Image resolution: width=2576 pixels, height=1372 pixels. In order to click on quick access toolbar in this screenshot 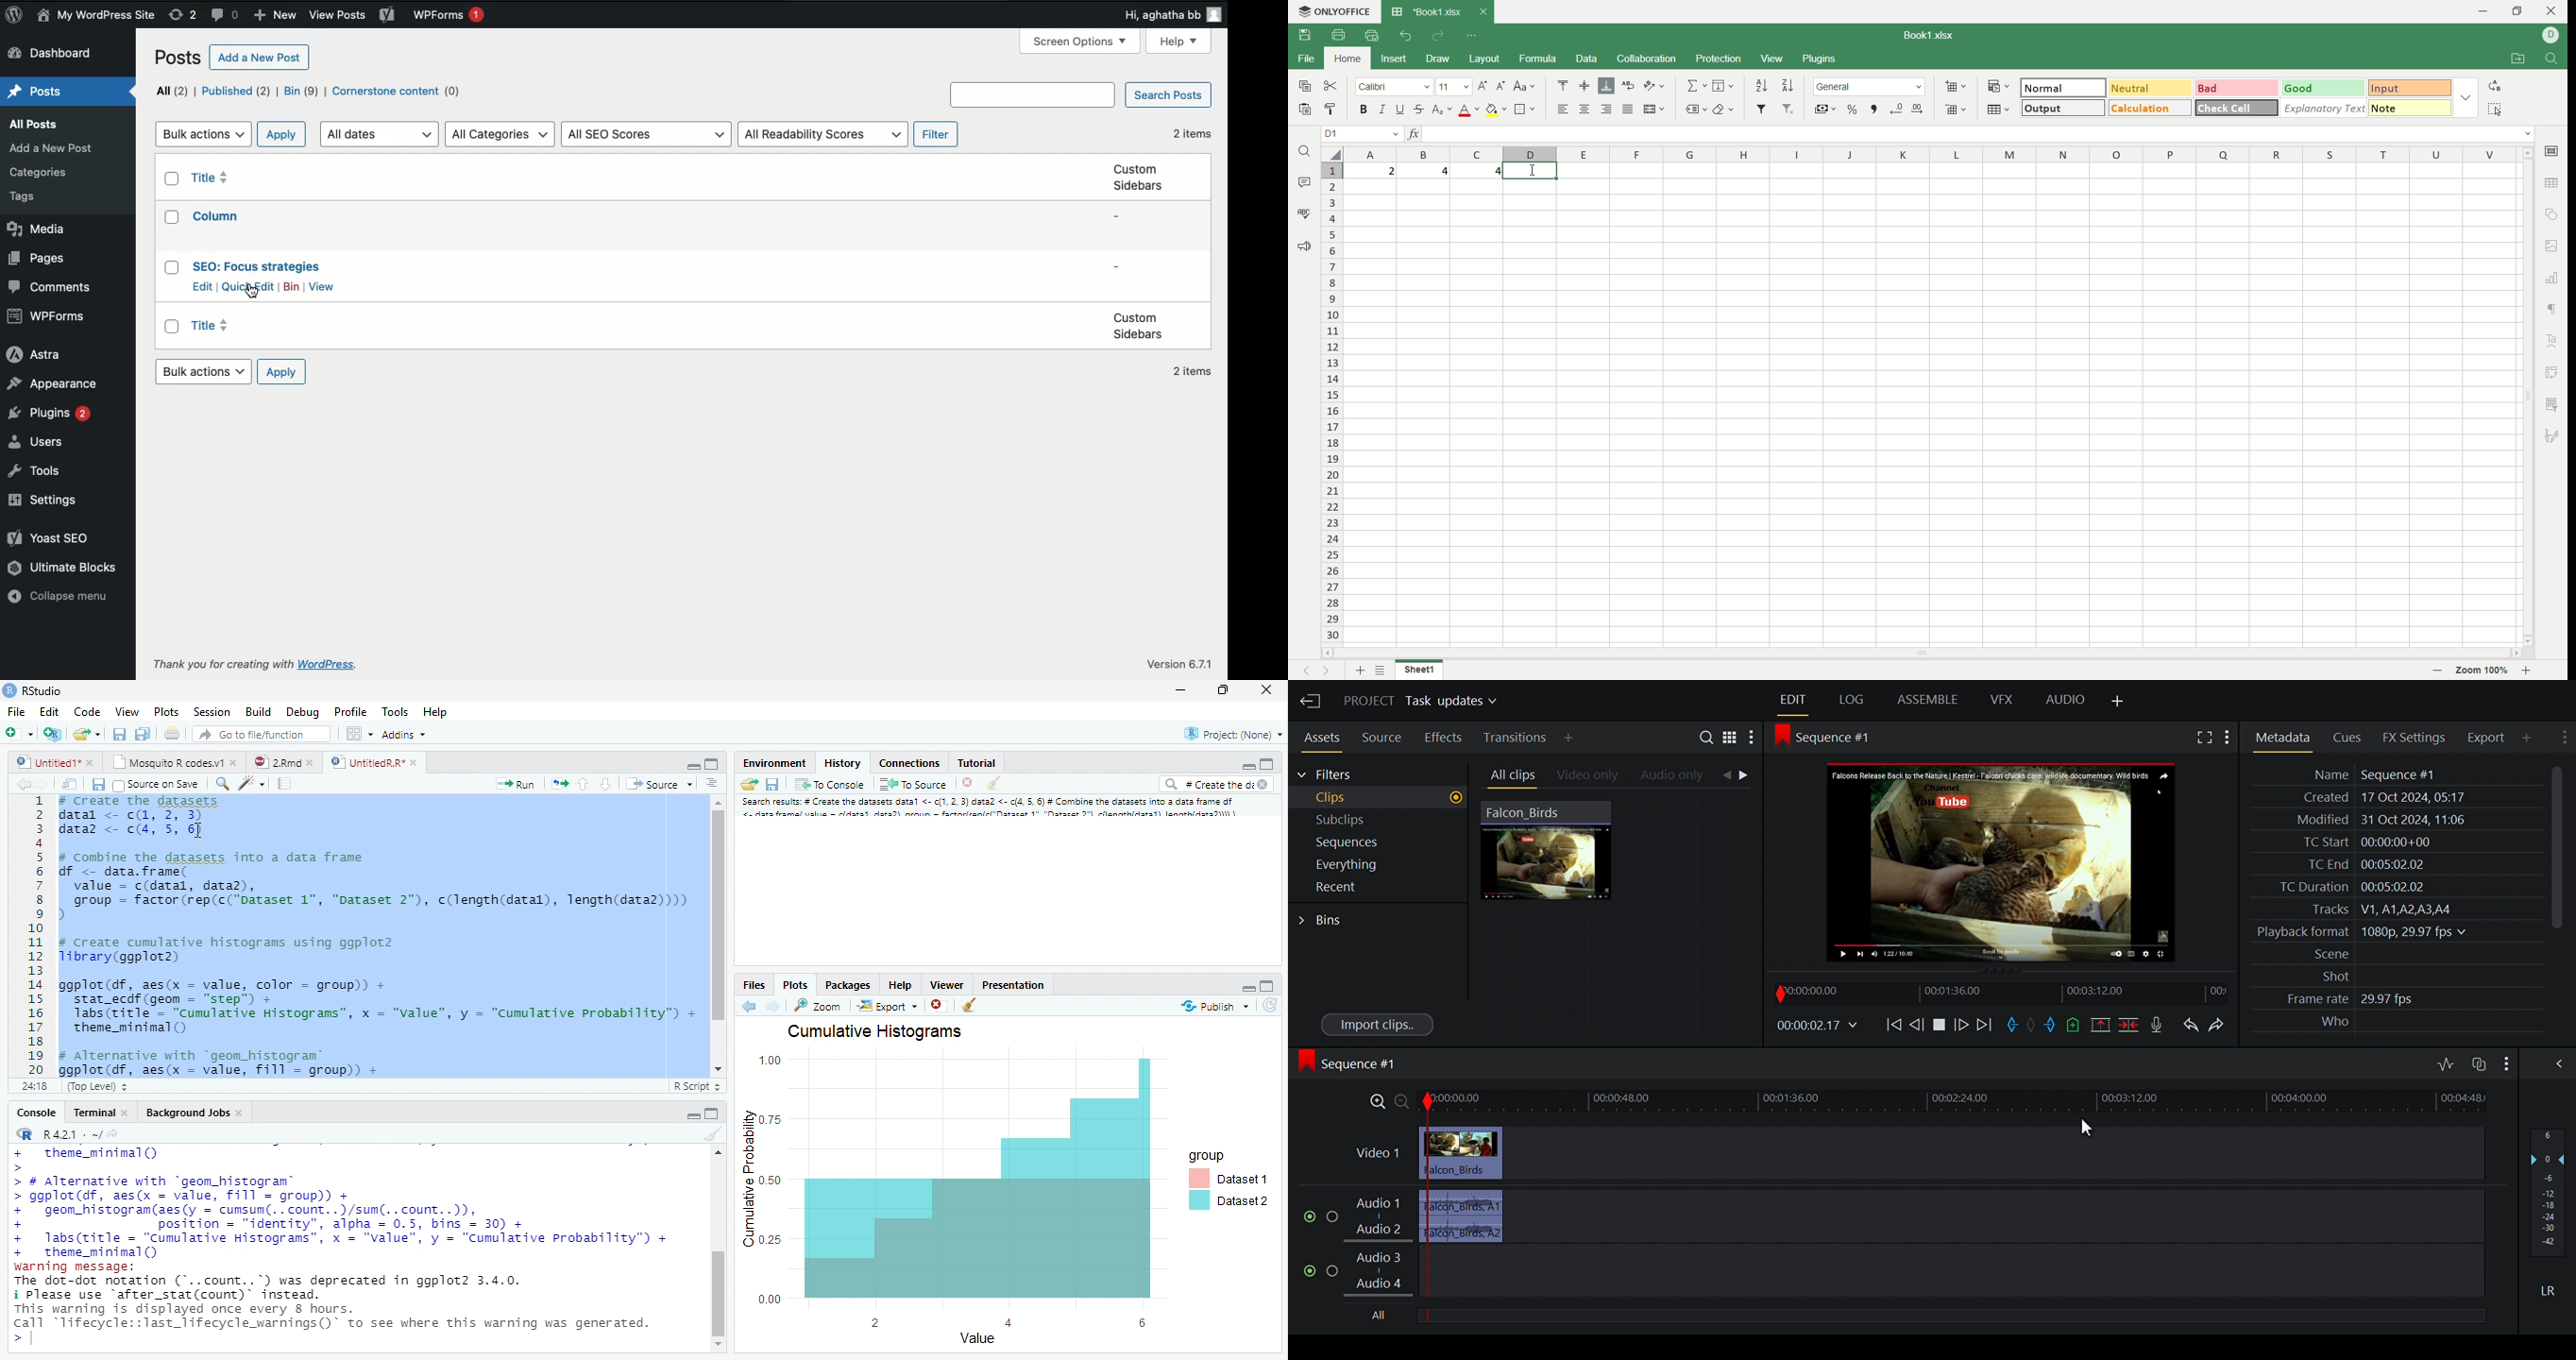, I will do `click(1473, 35)`.